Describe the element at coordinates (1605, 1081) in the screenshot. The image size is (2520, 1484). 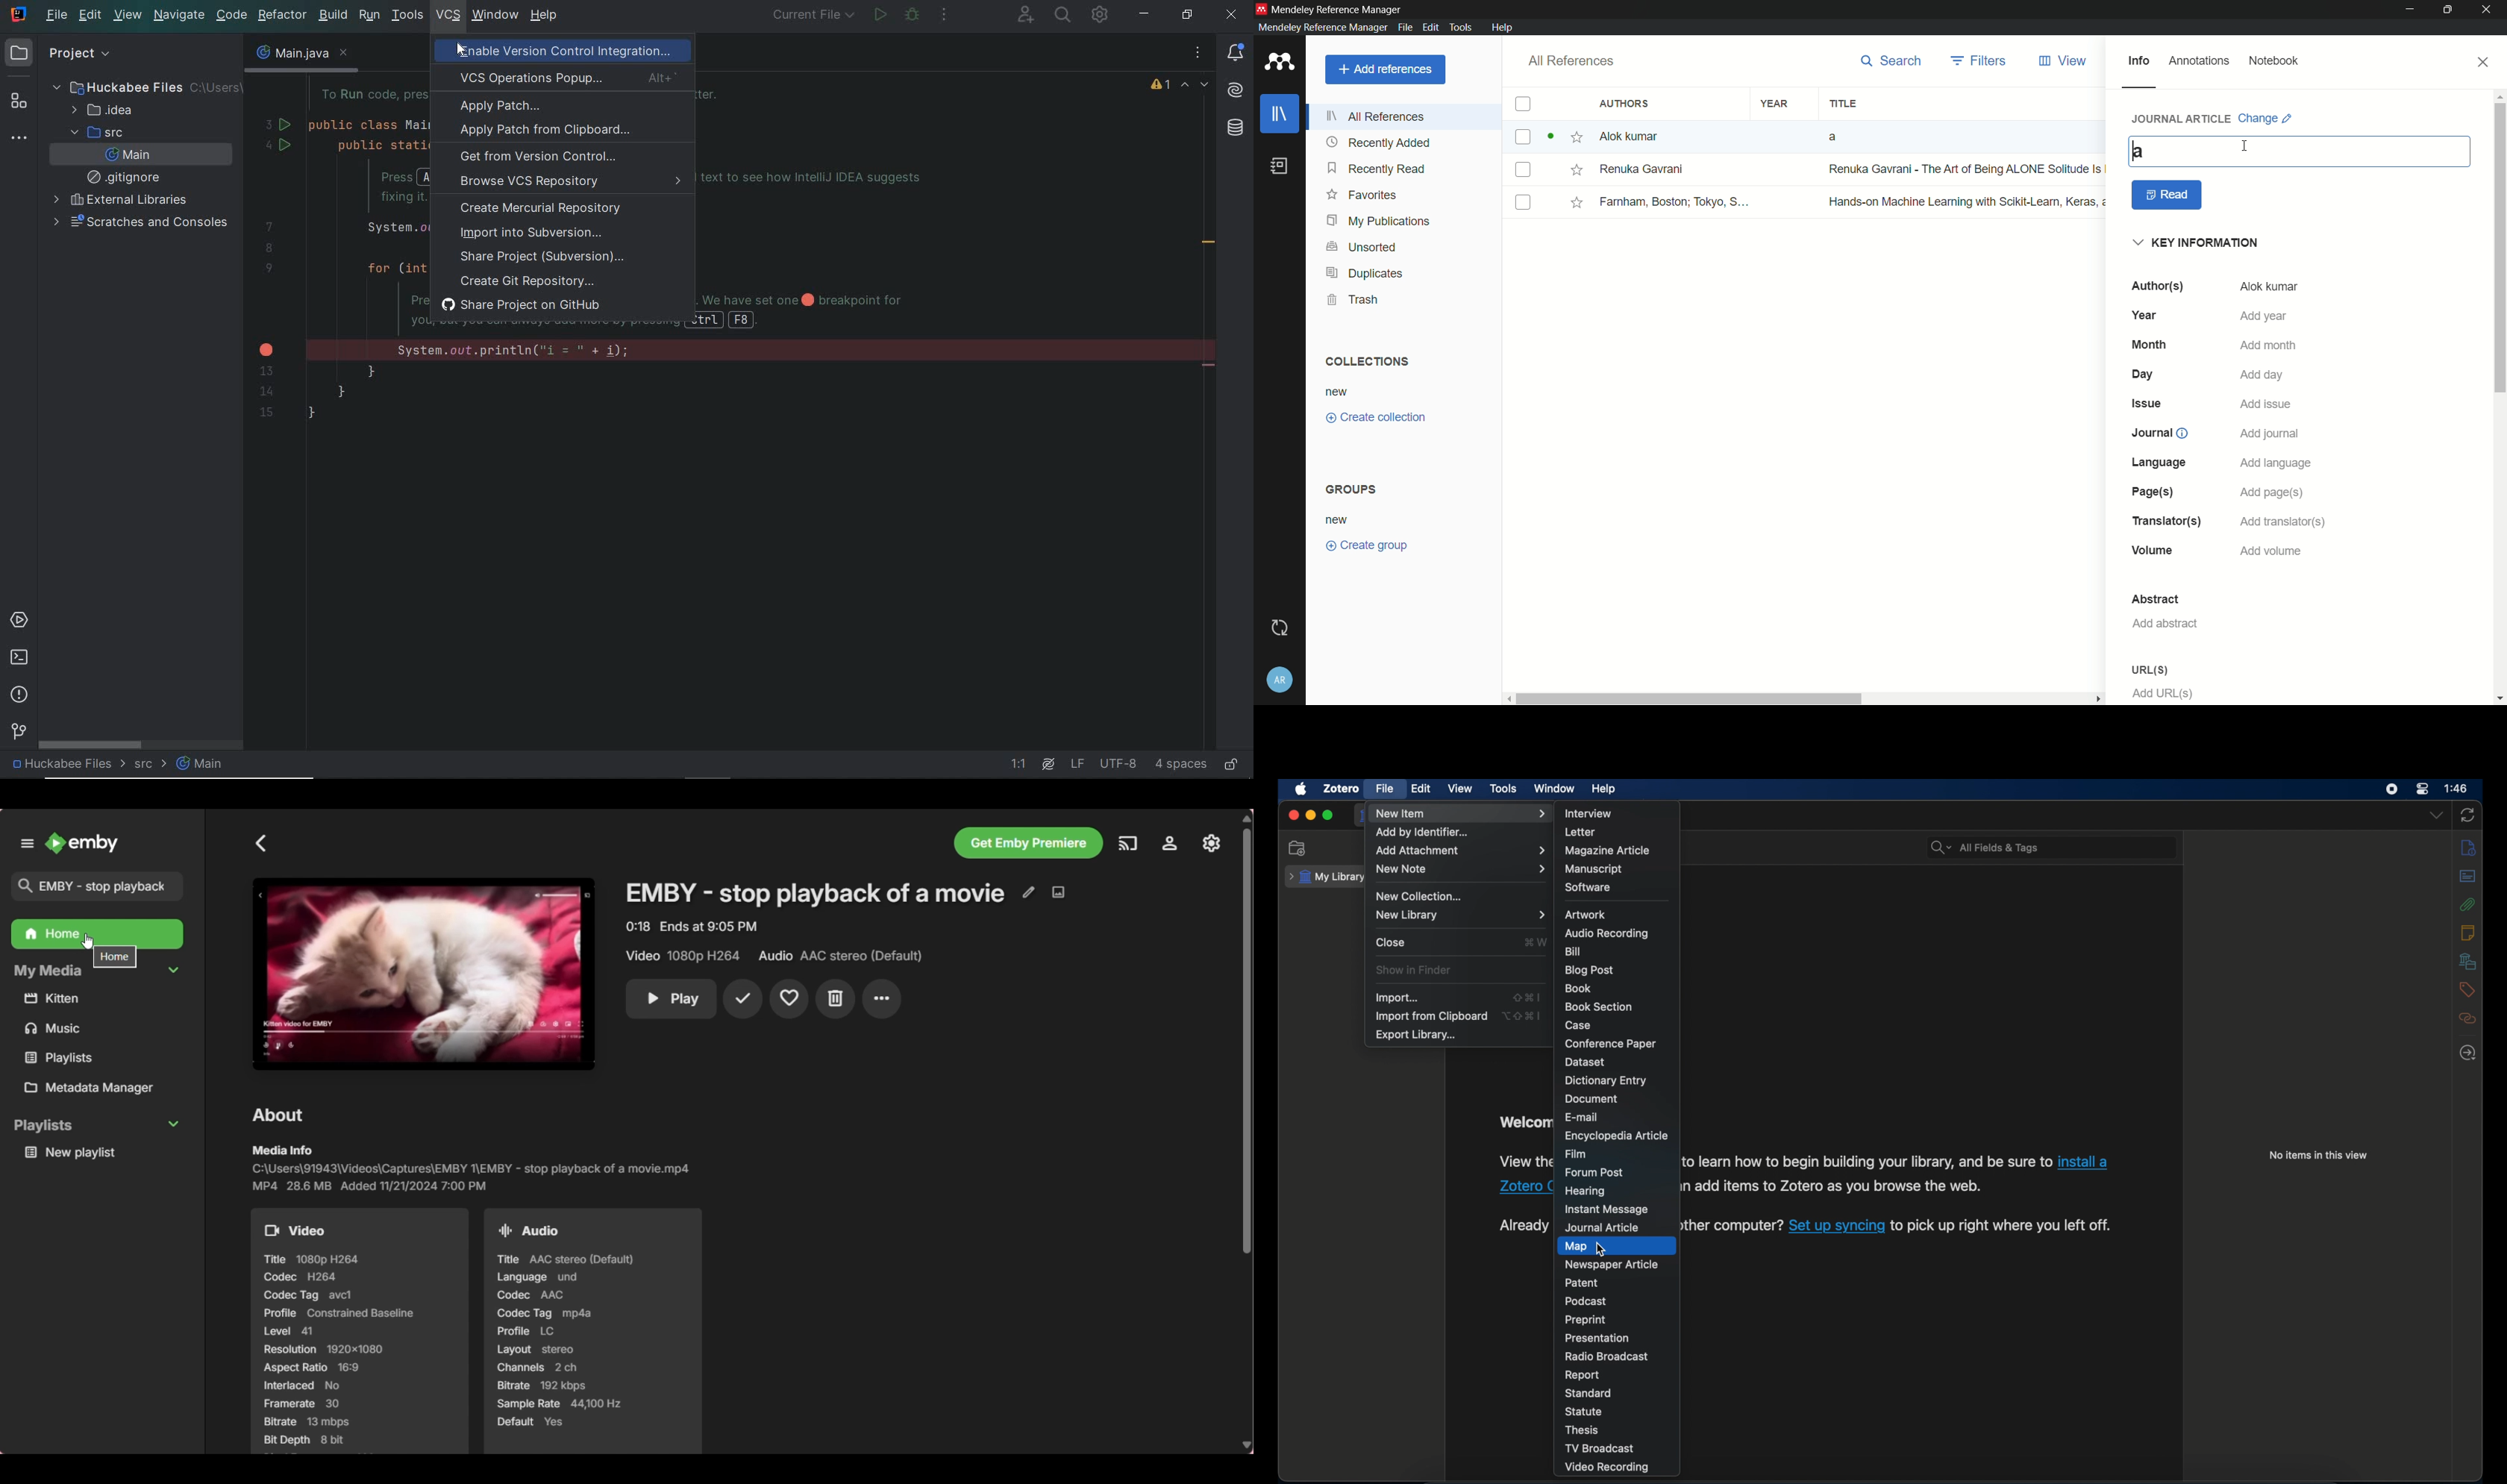
I see `dictionary entry` at that location.